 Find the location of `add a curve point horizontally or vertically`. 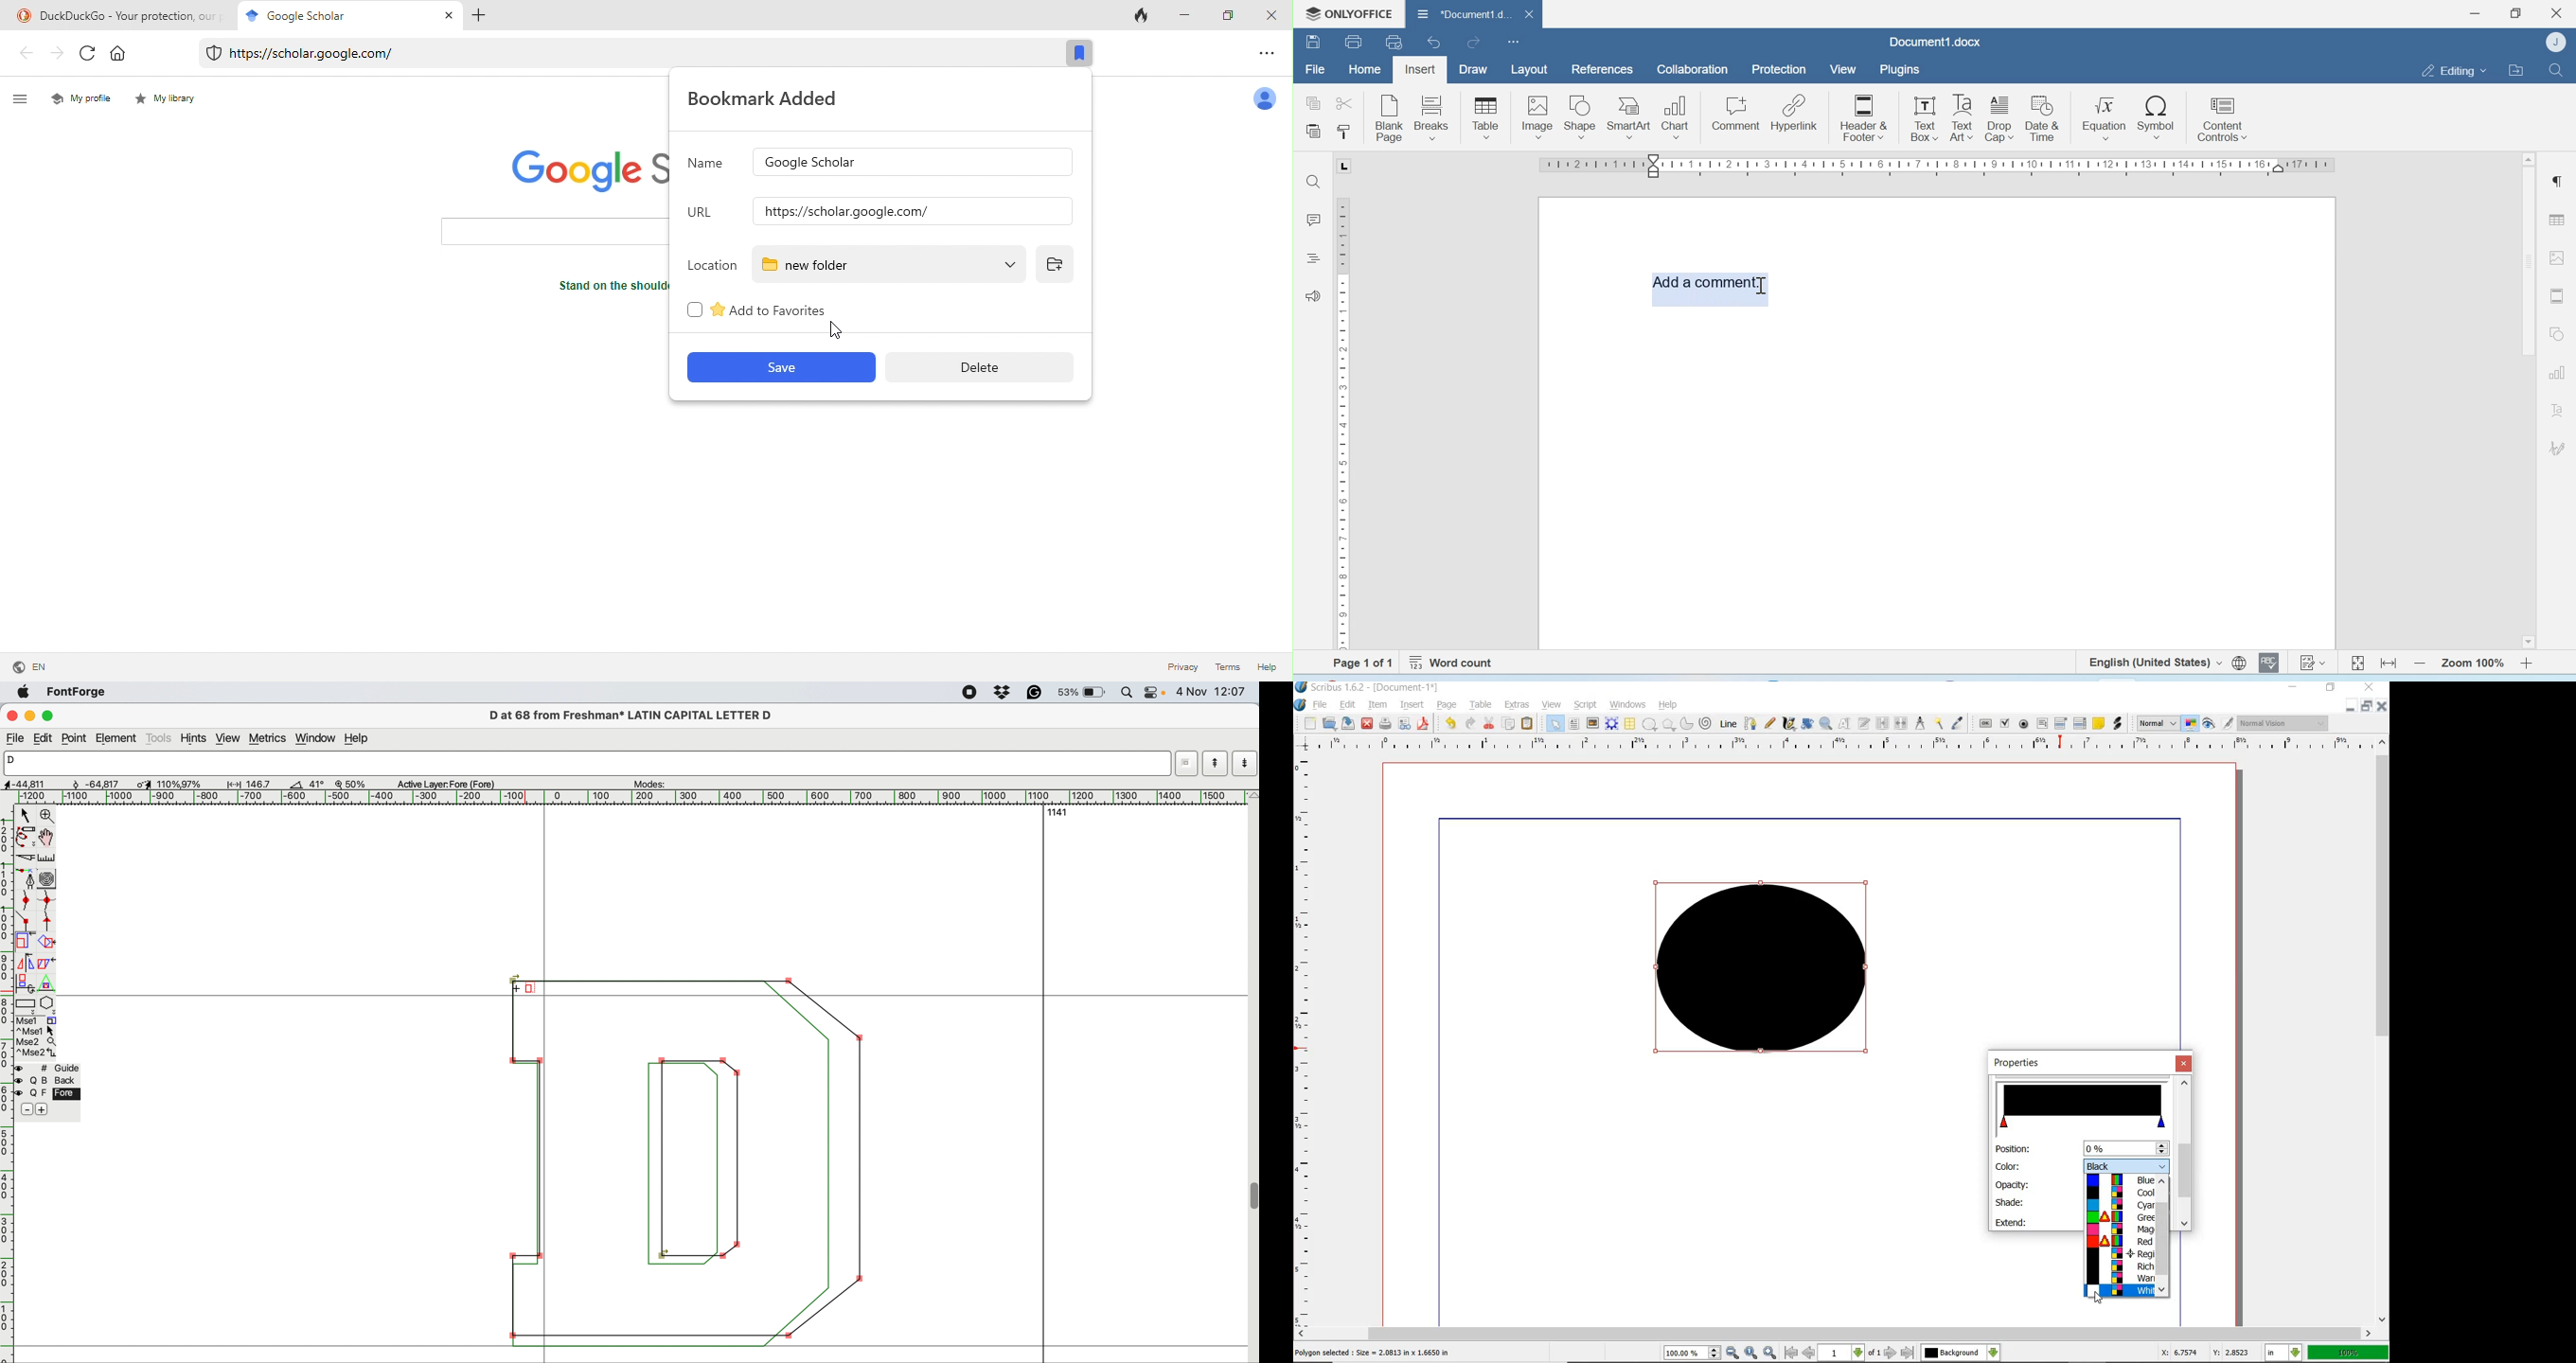

add a curve point horizontally or vertically is located at coordinates (46, 902).